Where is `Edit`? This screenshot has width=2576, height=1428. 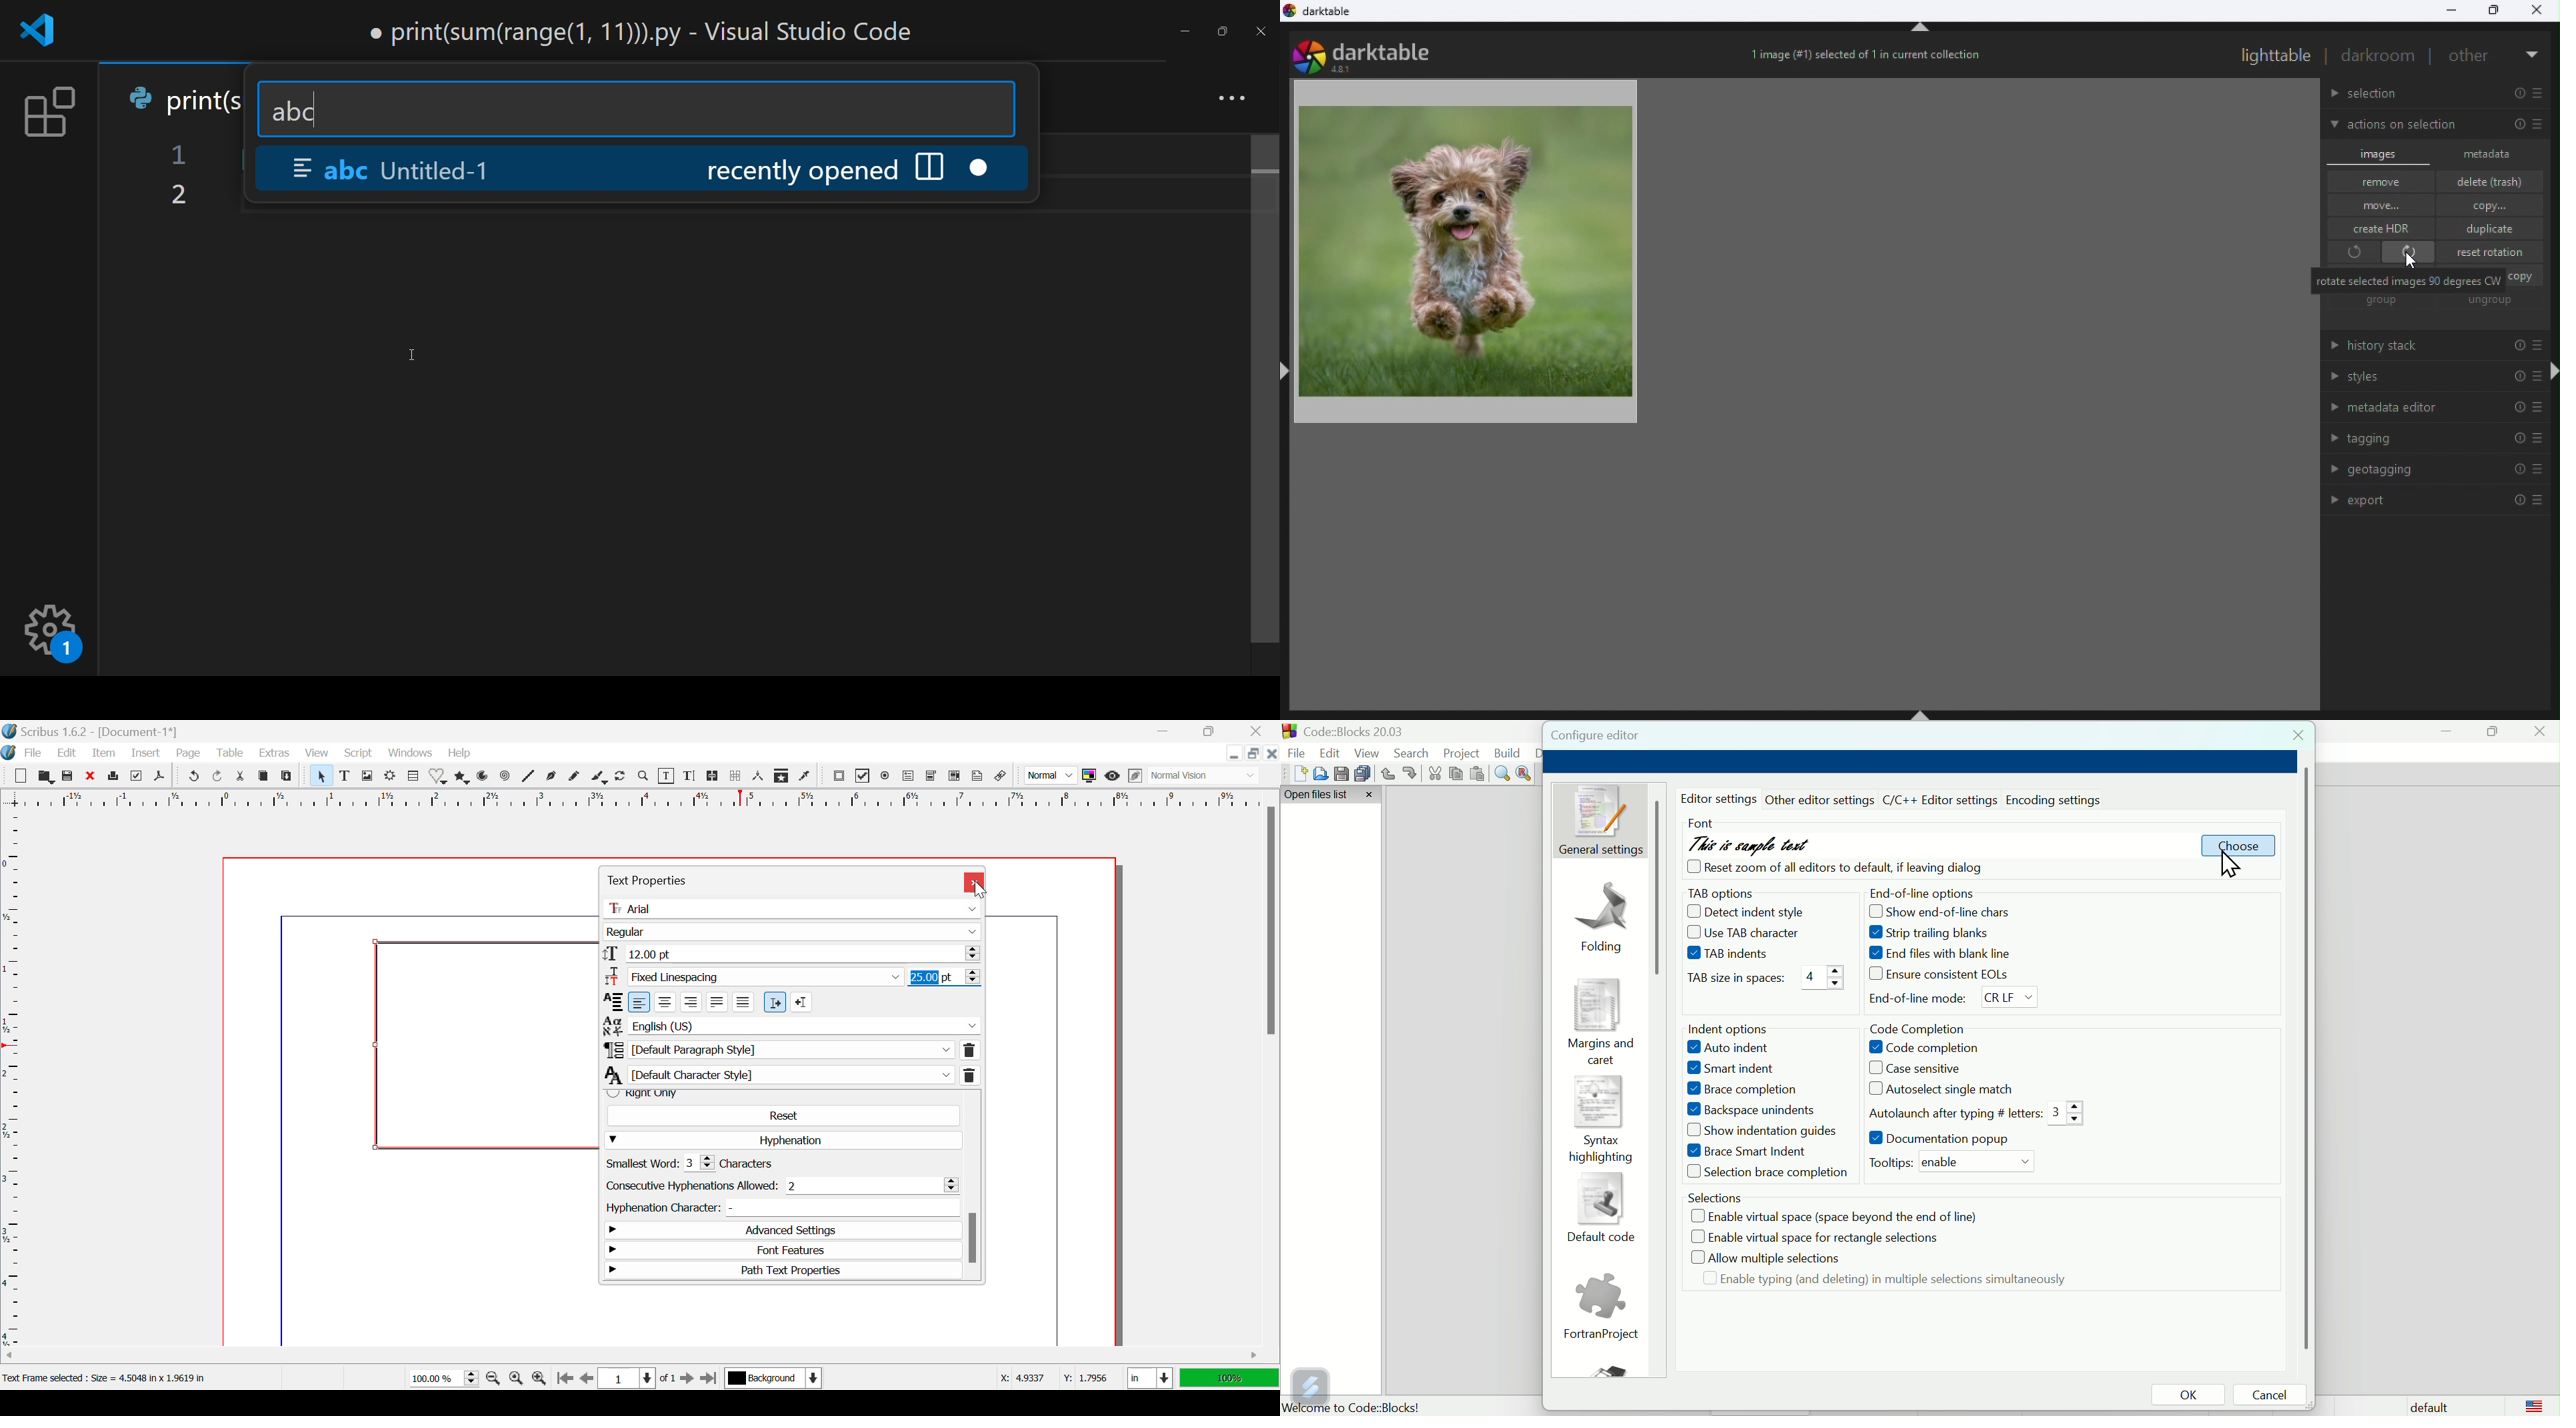
Edit is located at coordinates (1331, 751).